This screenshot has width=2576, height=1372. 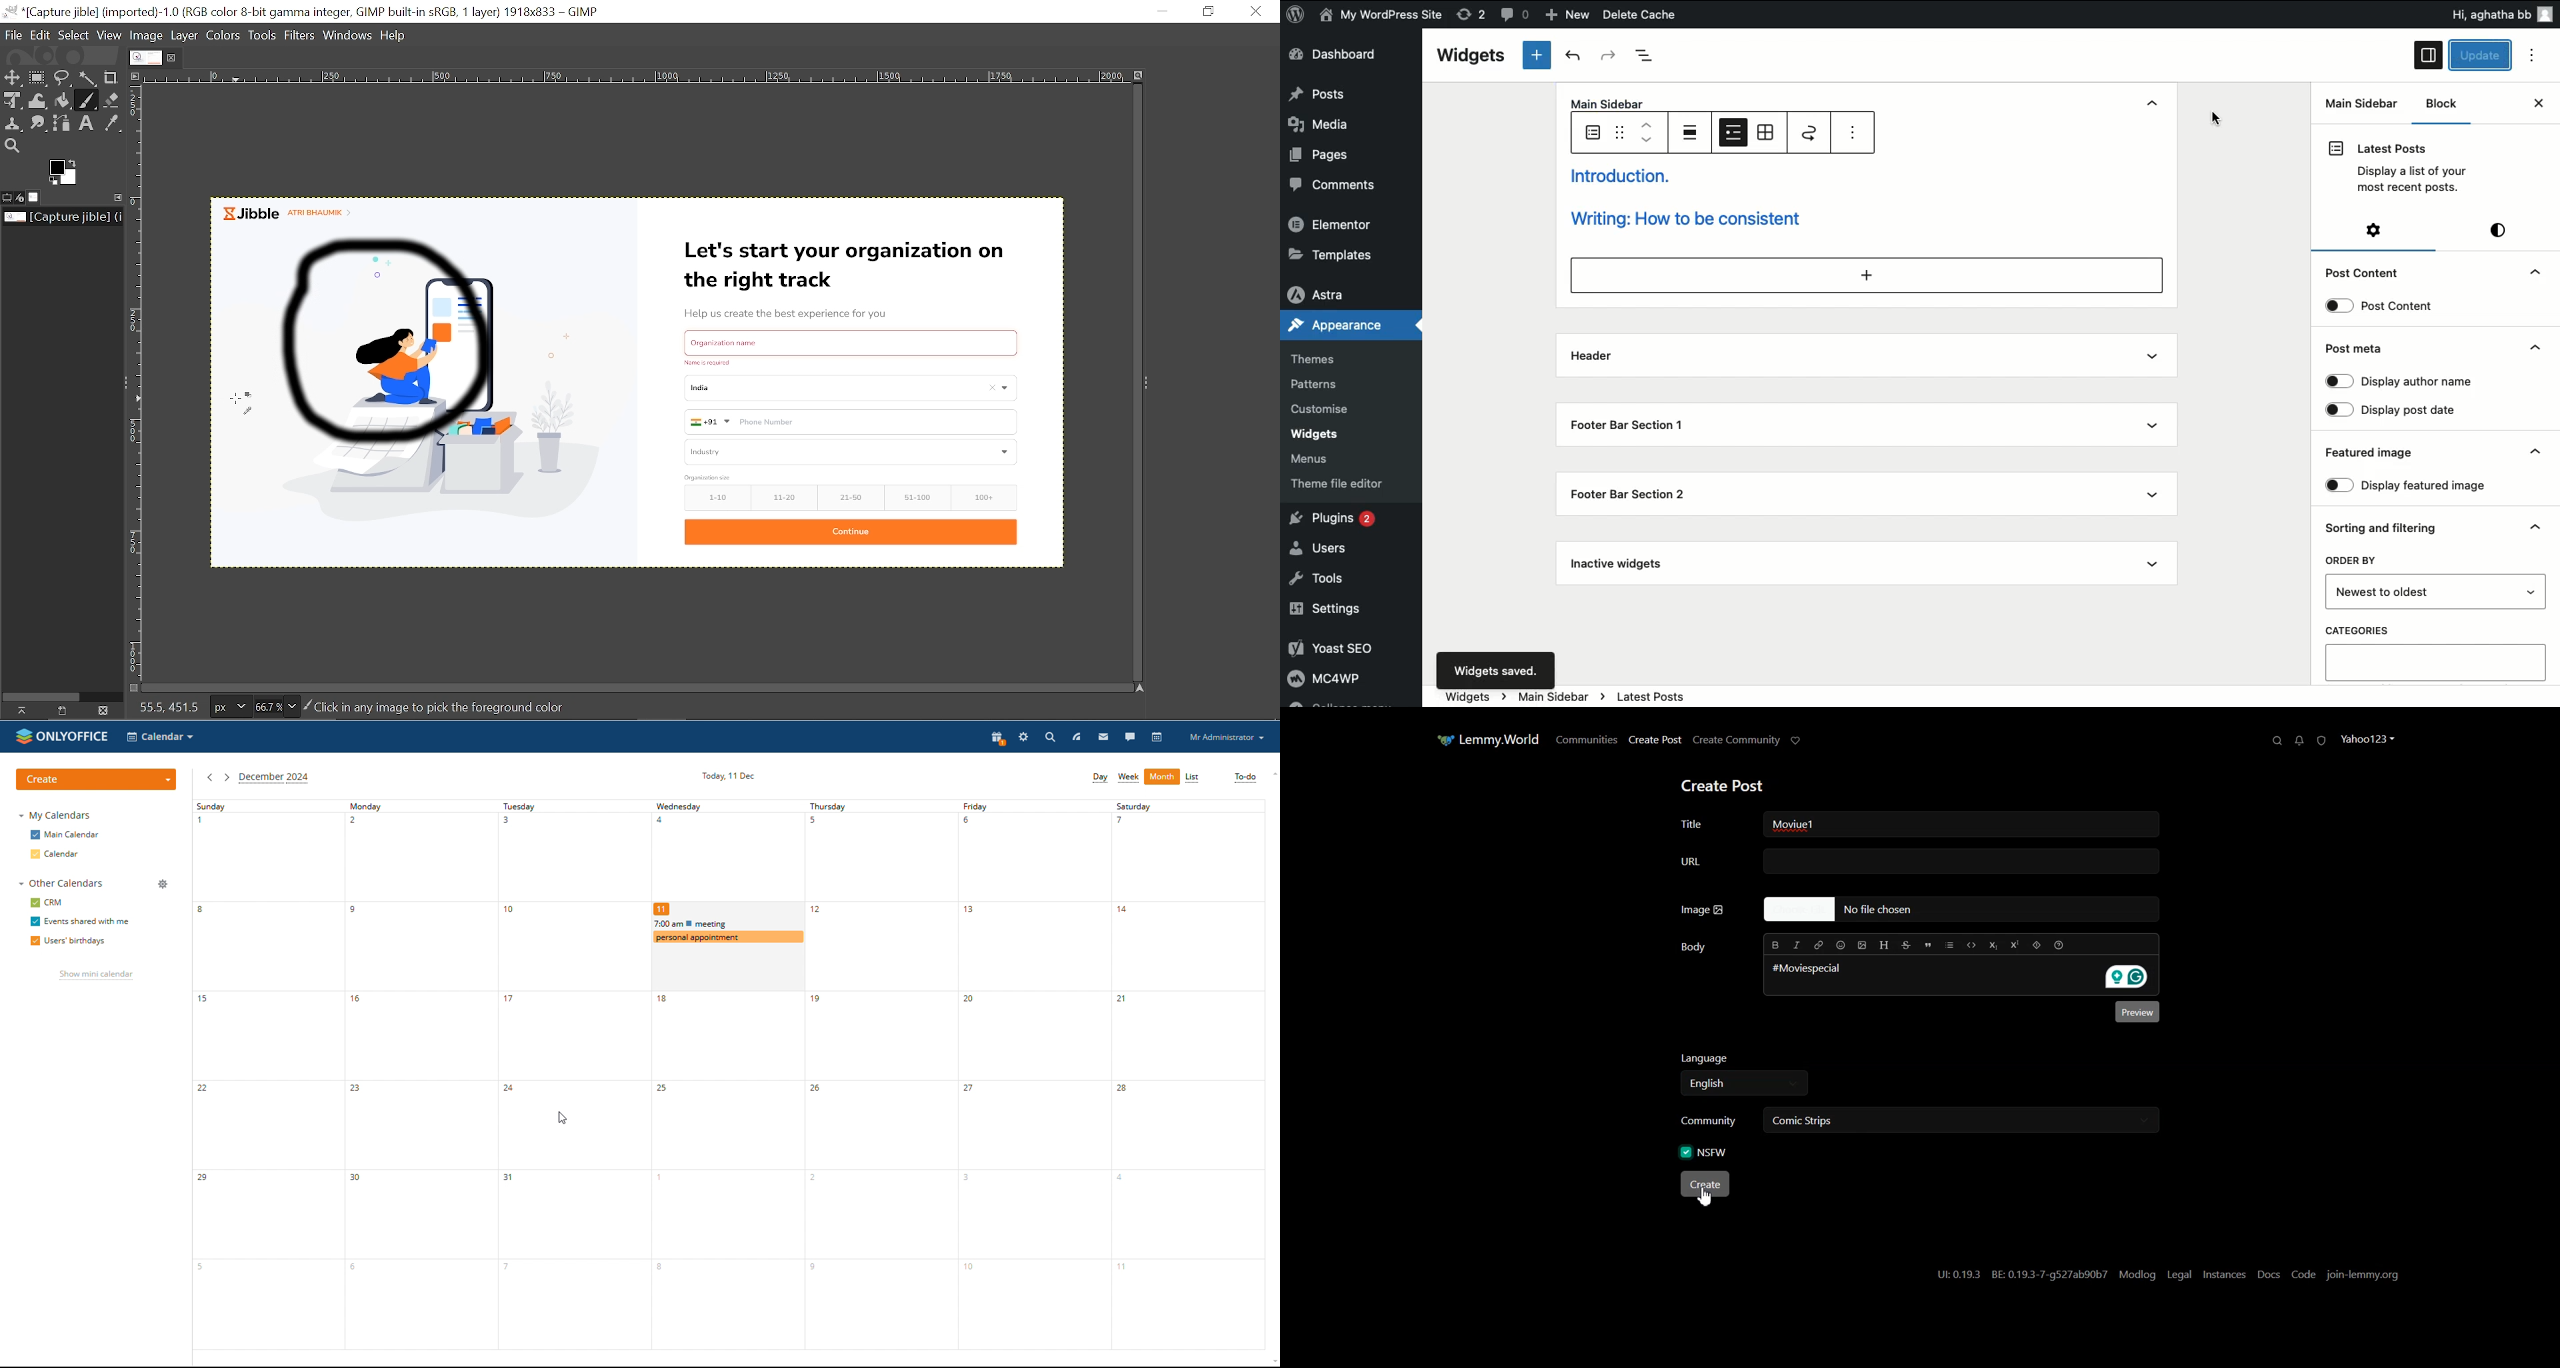 I want to click on close, so click(x=2541, y=101).